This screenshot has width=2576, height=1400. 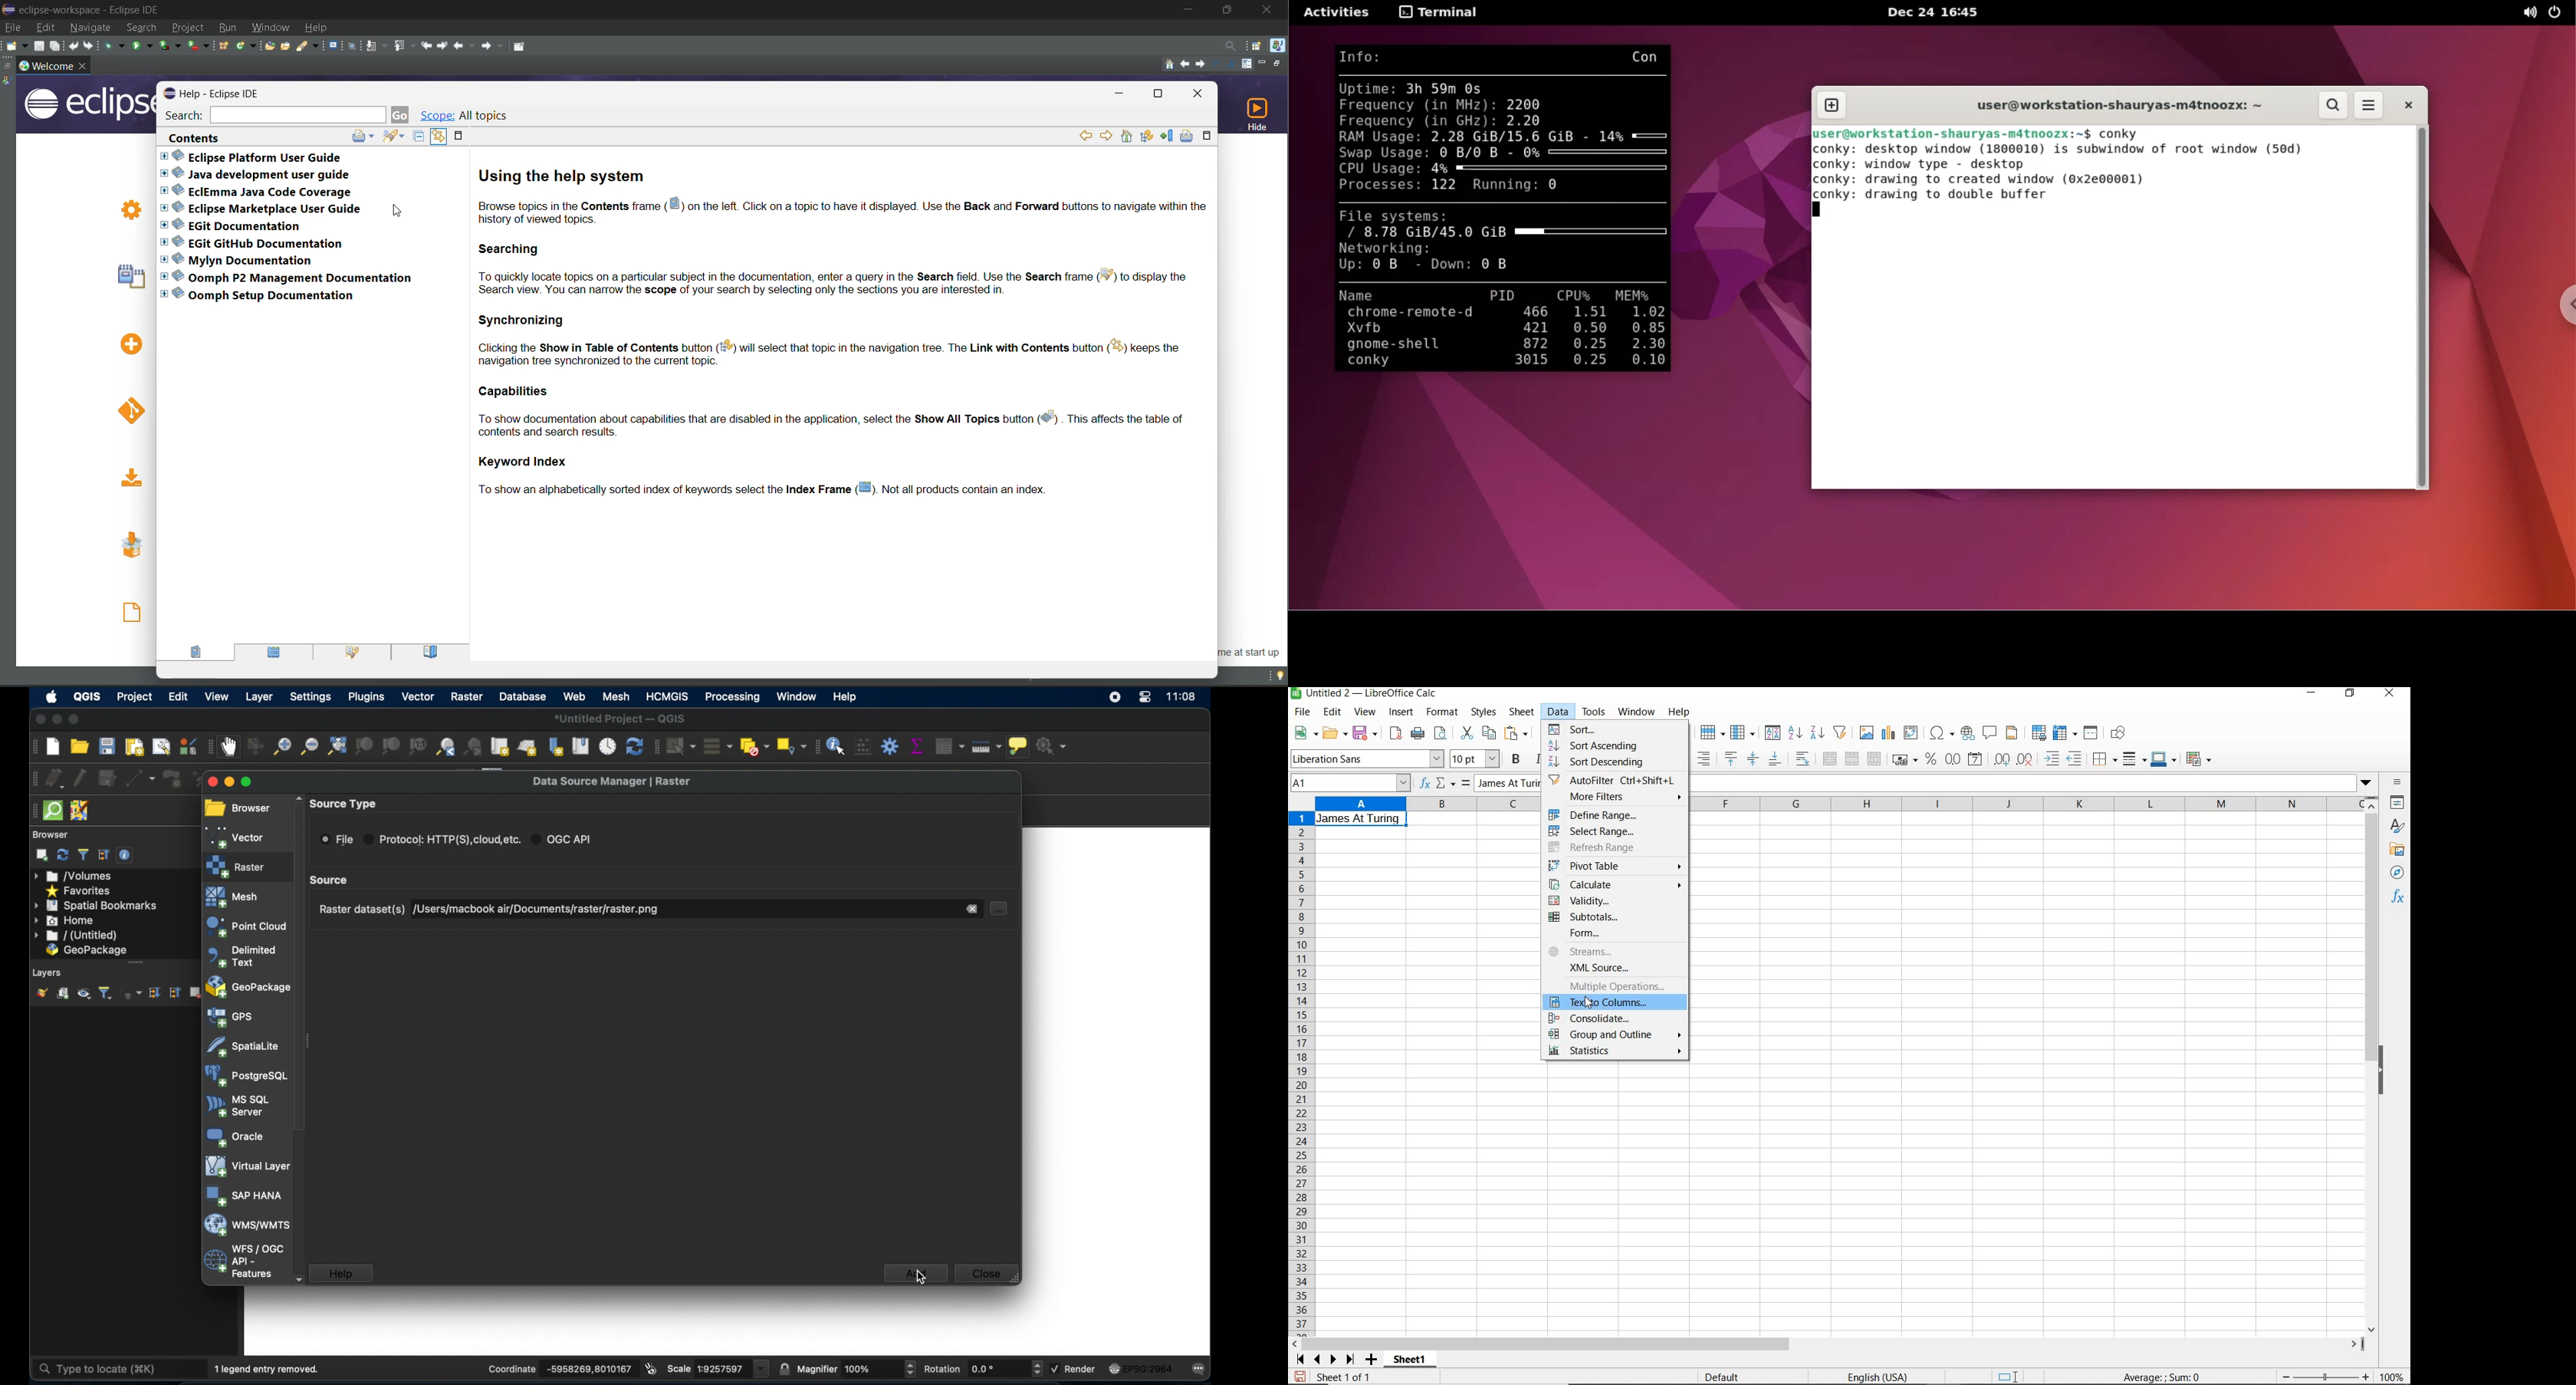 What do you see at coordinates (437, 117) in the screenshot?
I see `scope` at bounding box center [437, 117].